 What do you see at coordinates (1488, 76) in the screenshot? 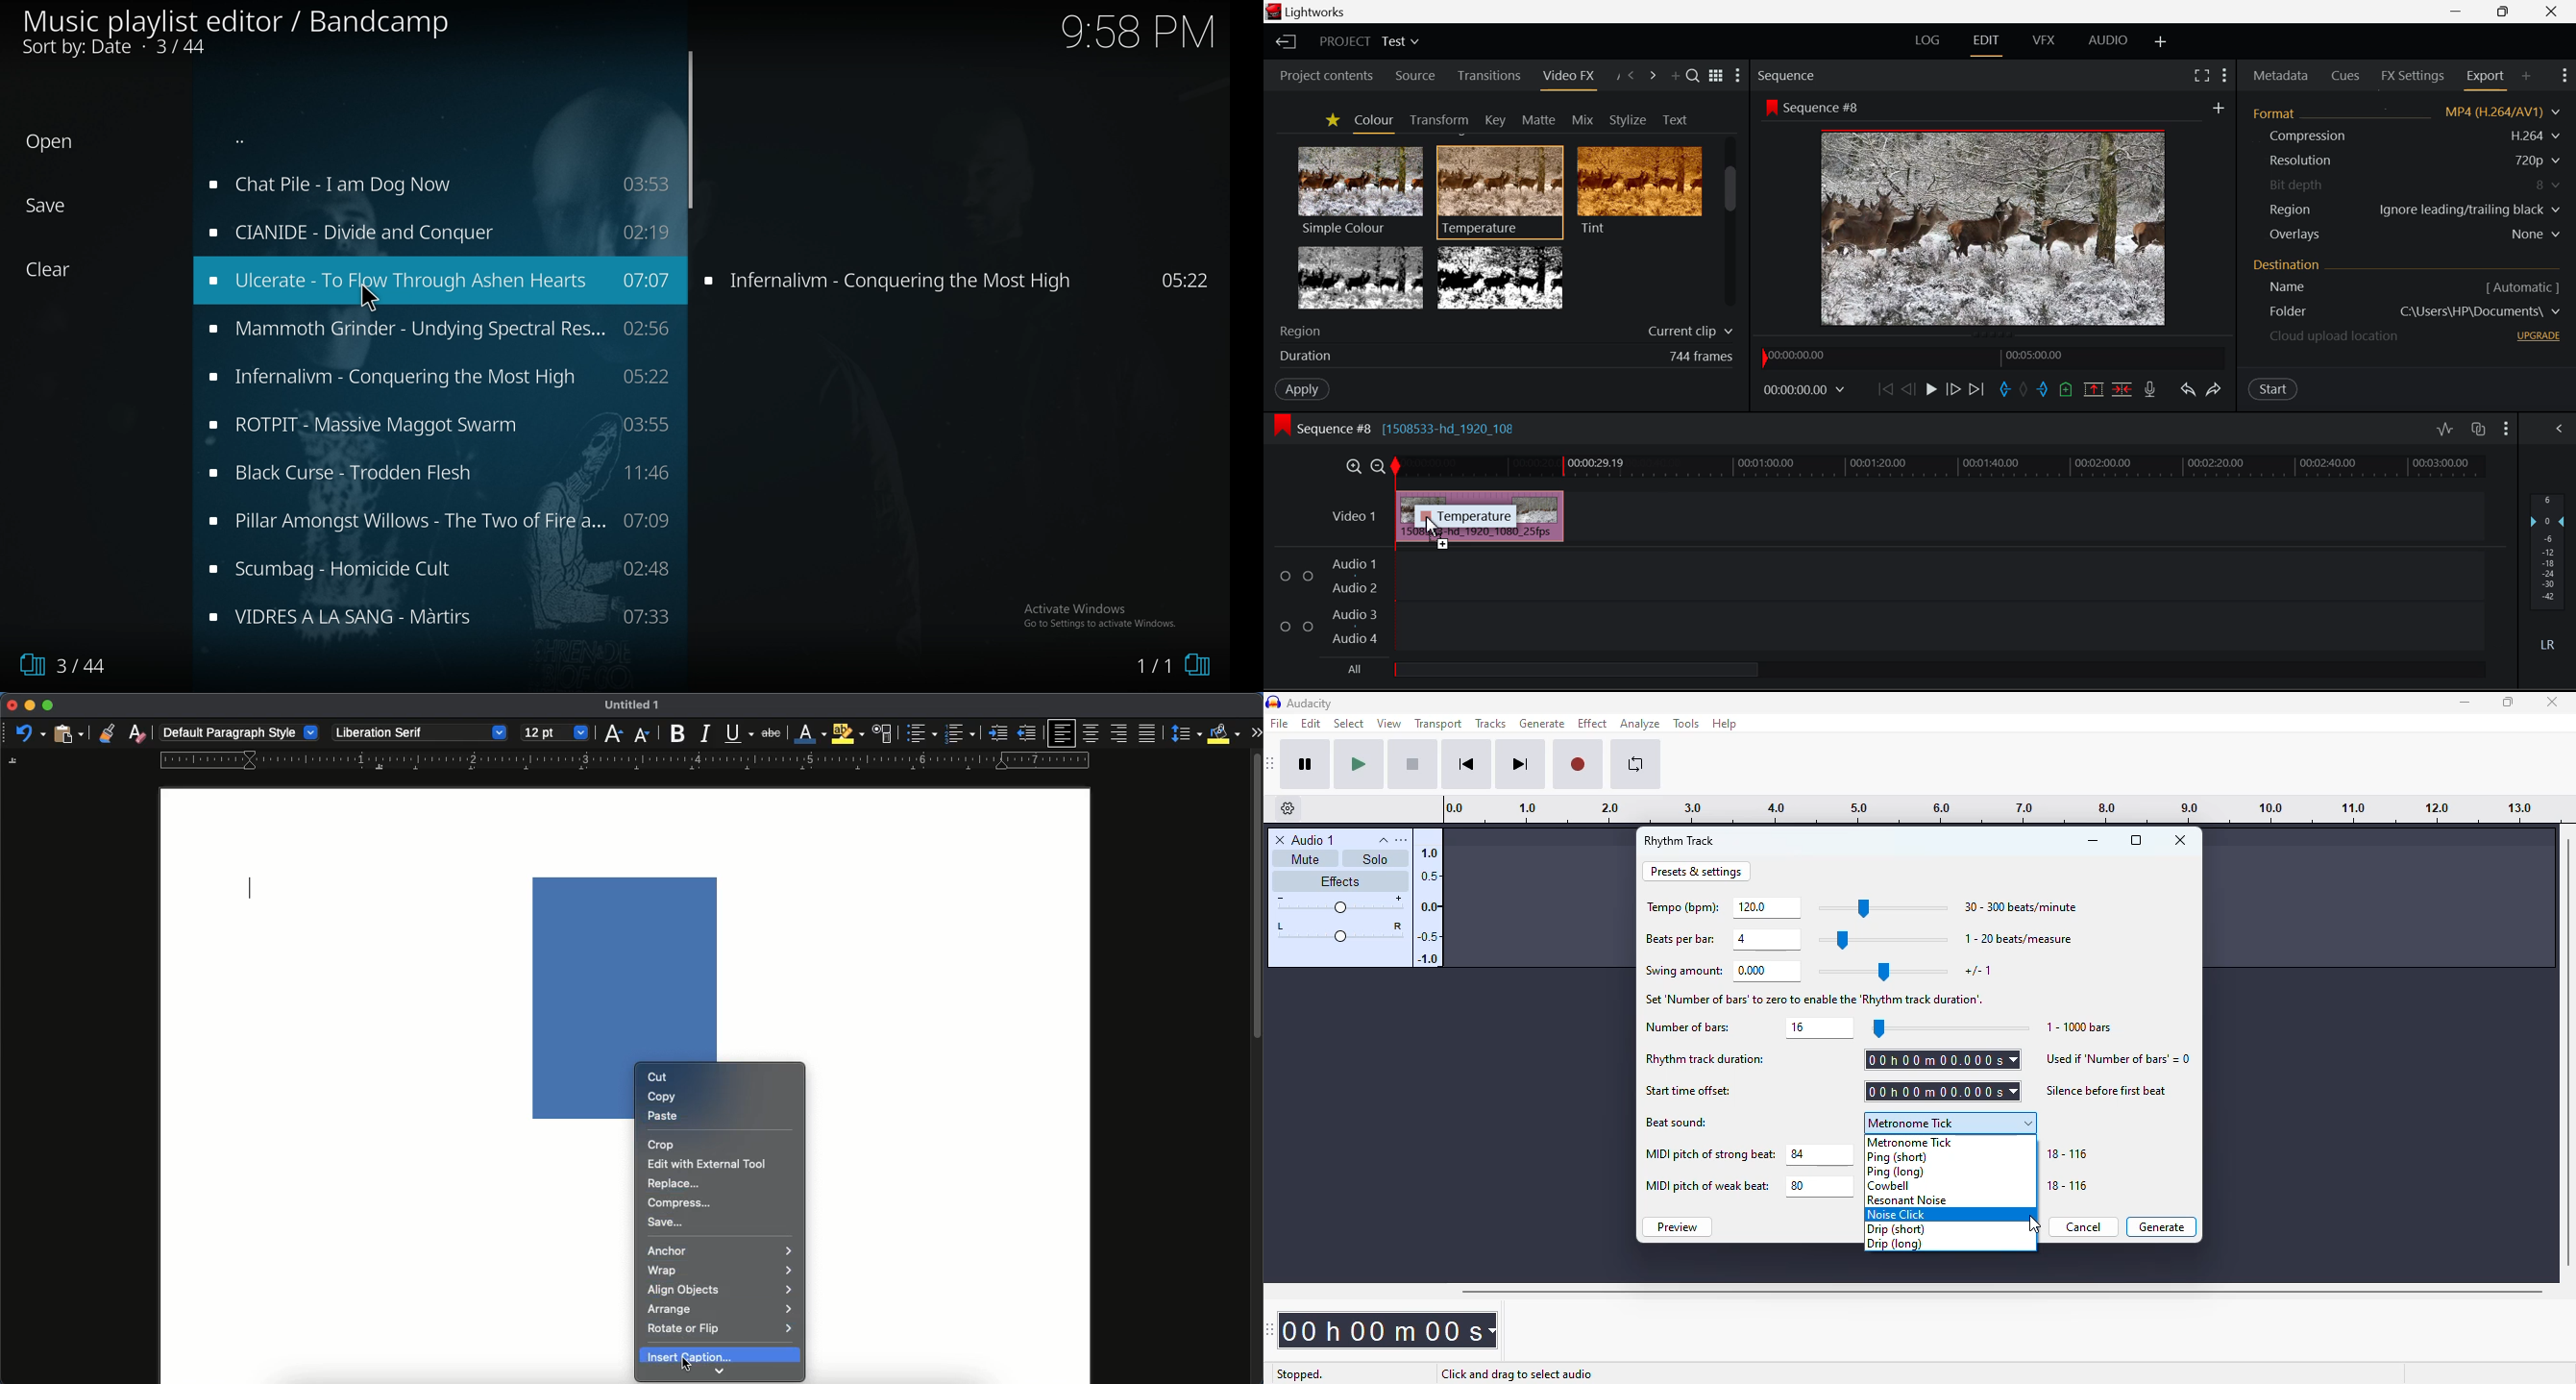
I see `Transitions` at bounding box center [1488, 76].